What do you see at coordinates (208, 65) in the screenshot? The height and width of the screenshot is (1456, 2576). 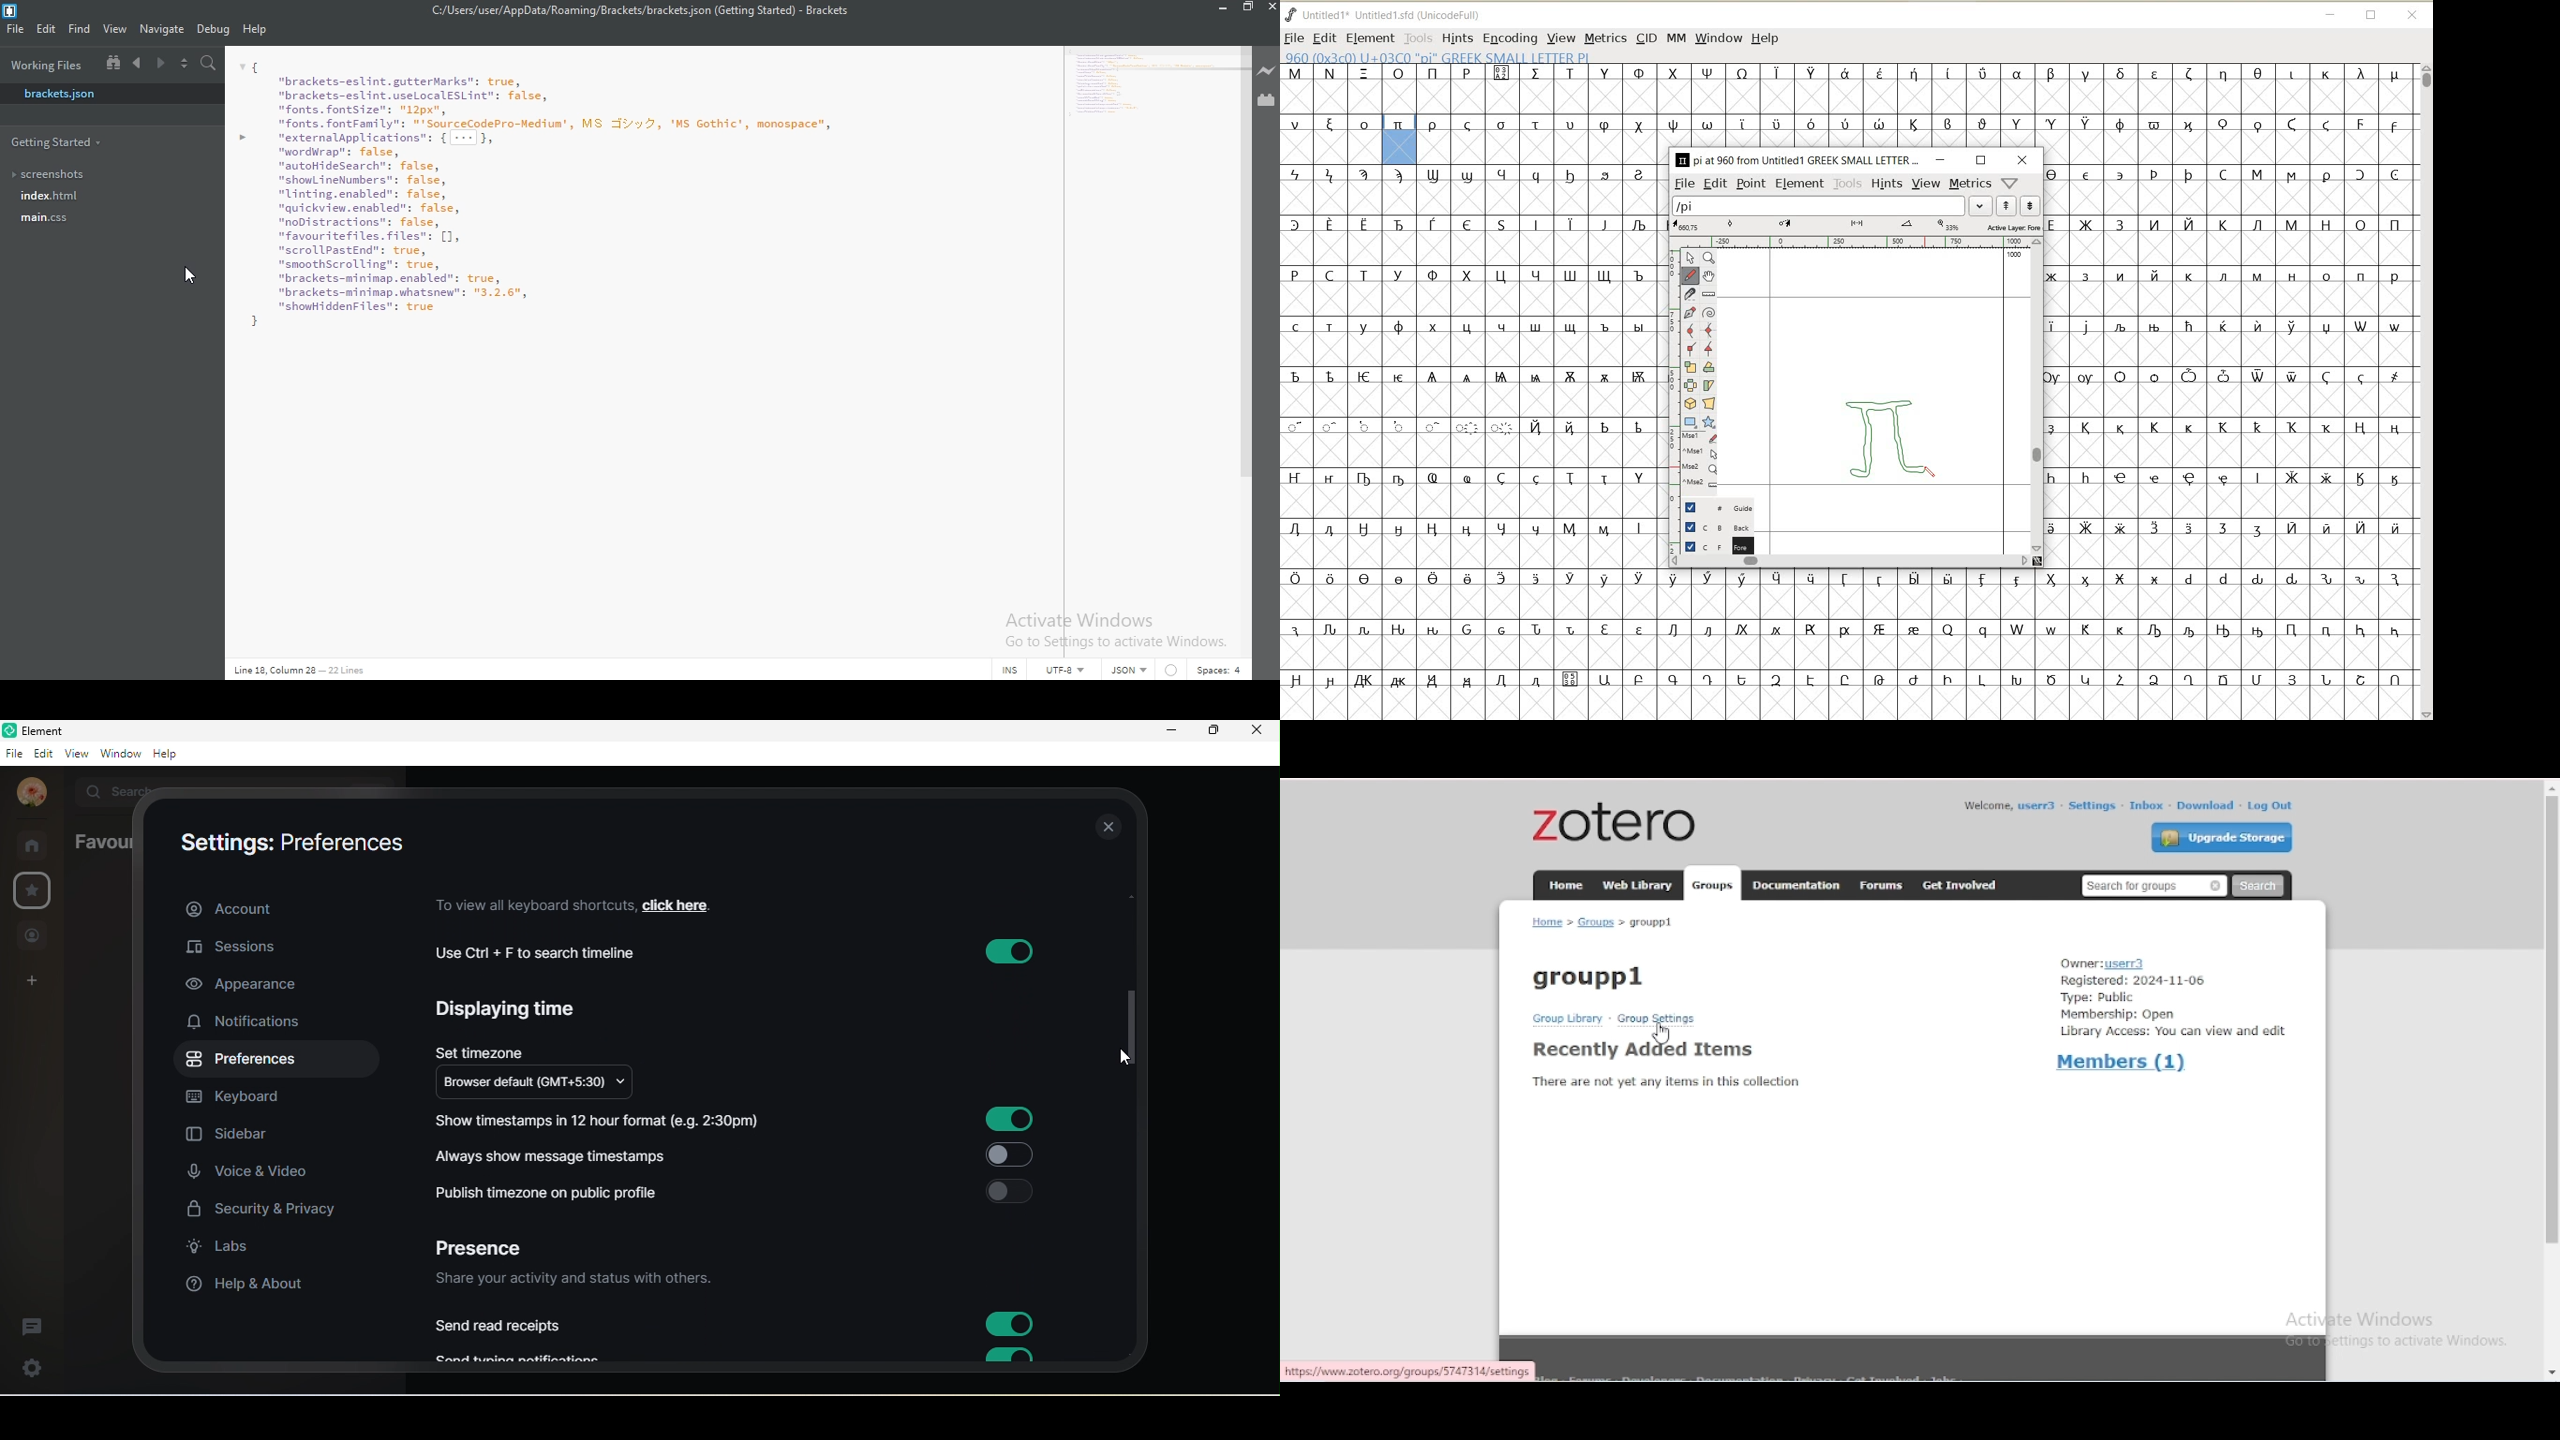 I see `Find in files` at bounding box center [208, 65].